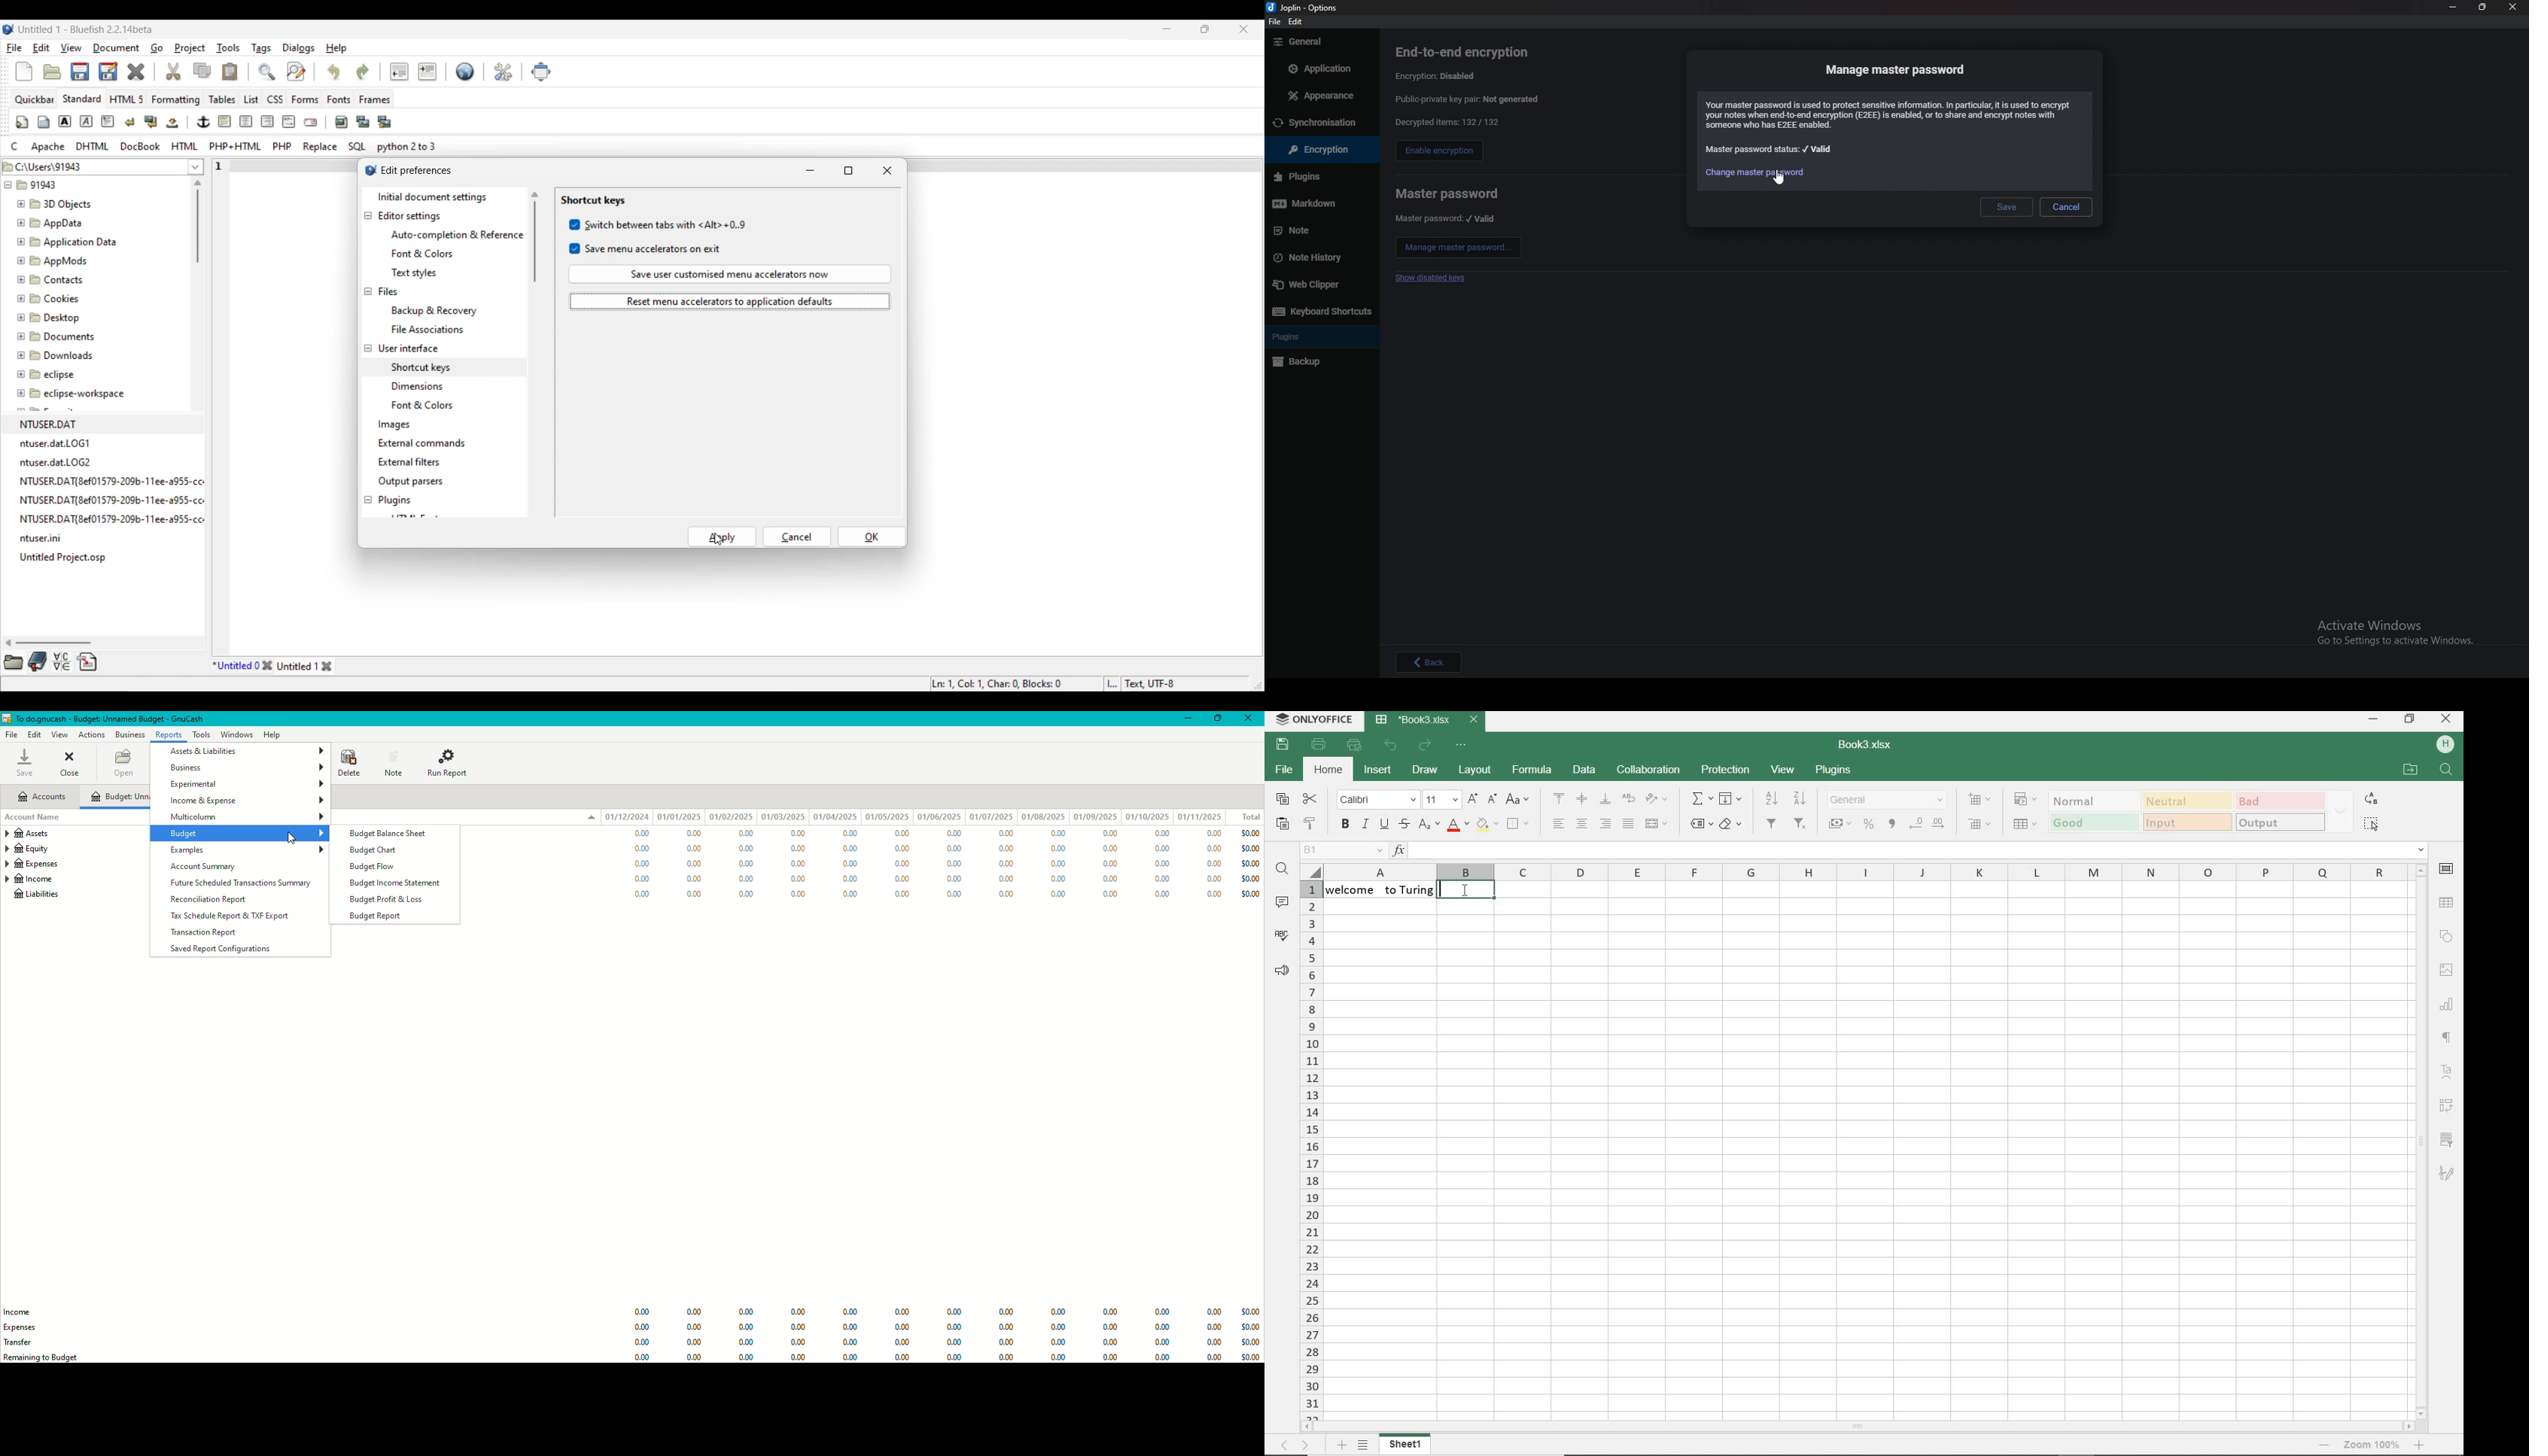 The height and width of the screenshot is (1456, 2548). Describe the element at coordinates (222, 99) in the screenshot. I see `Tables` at that location.